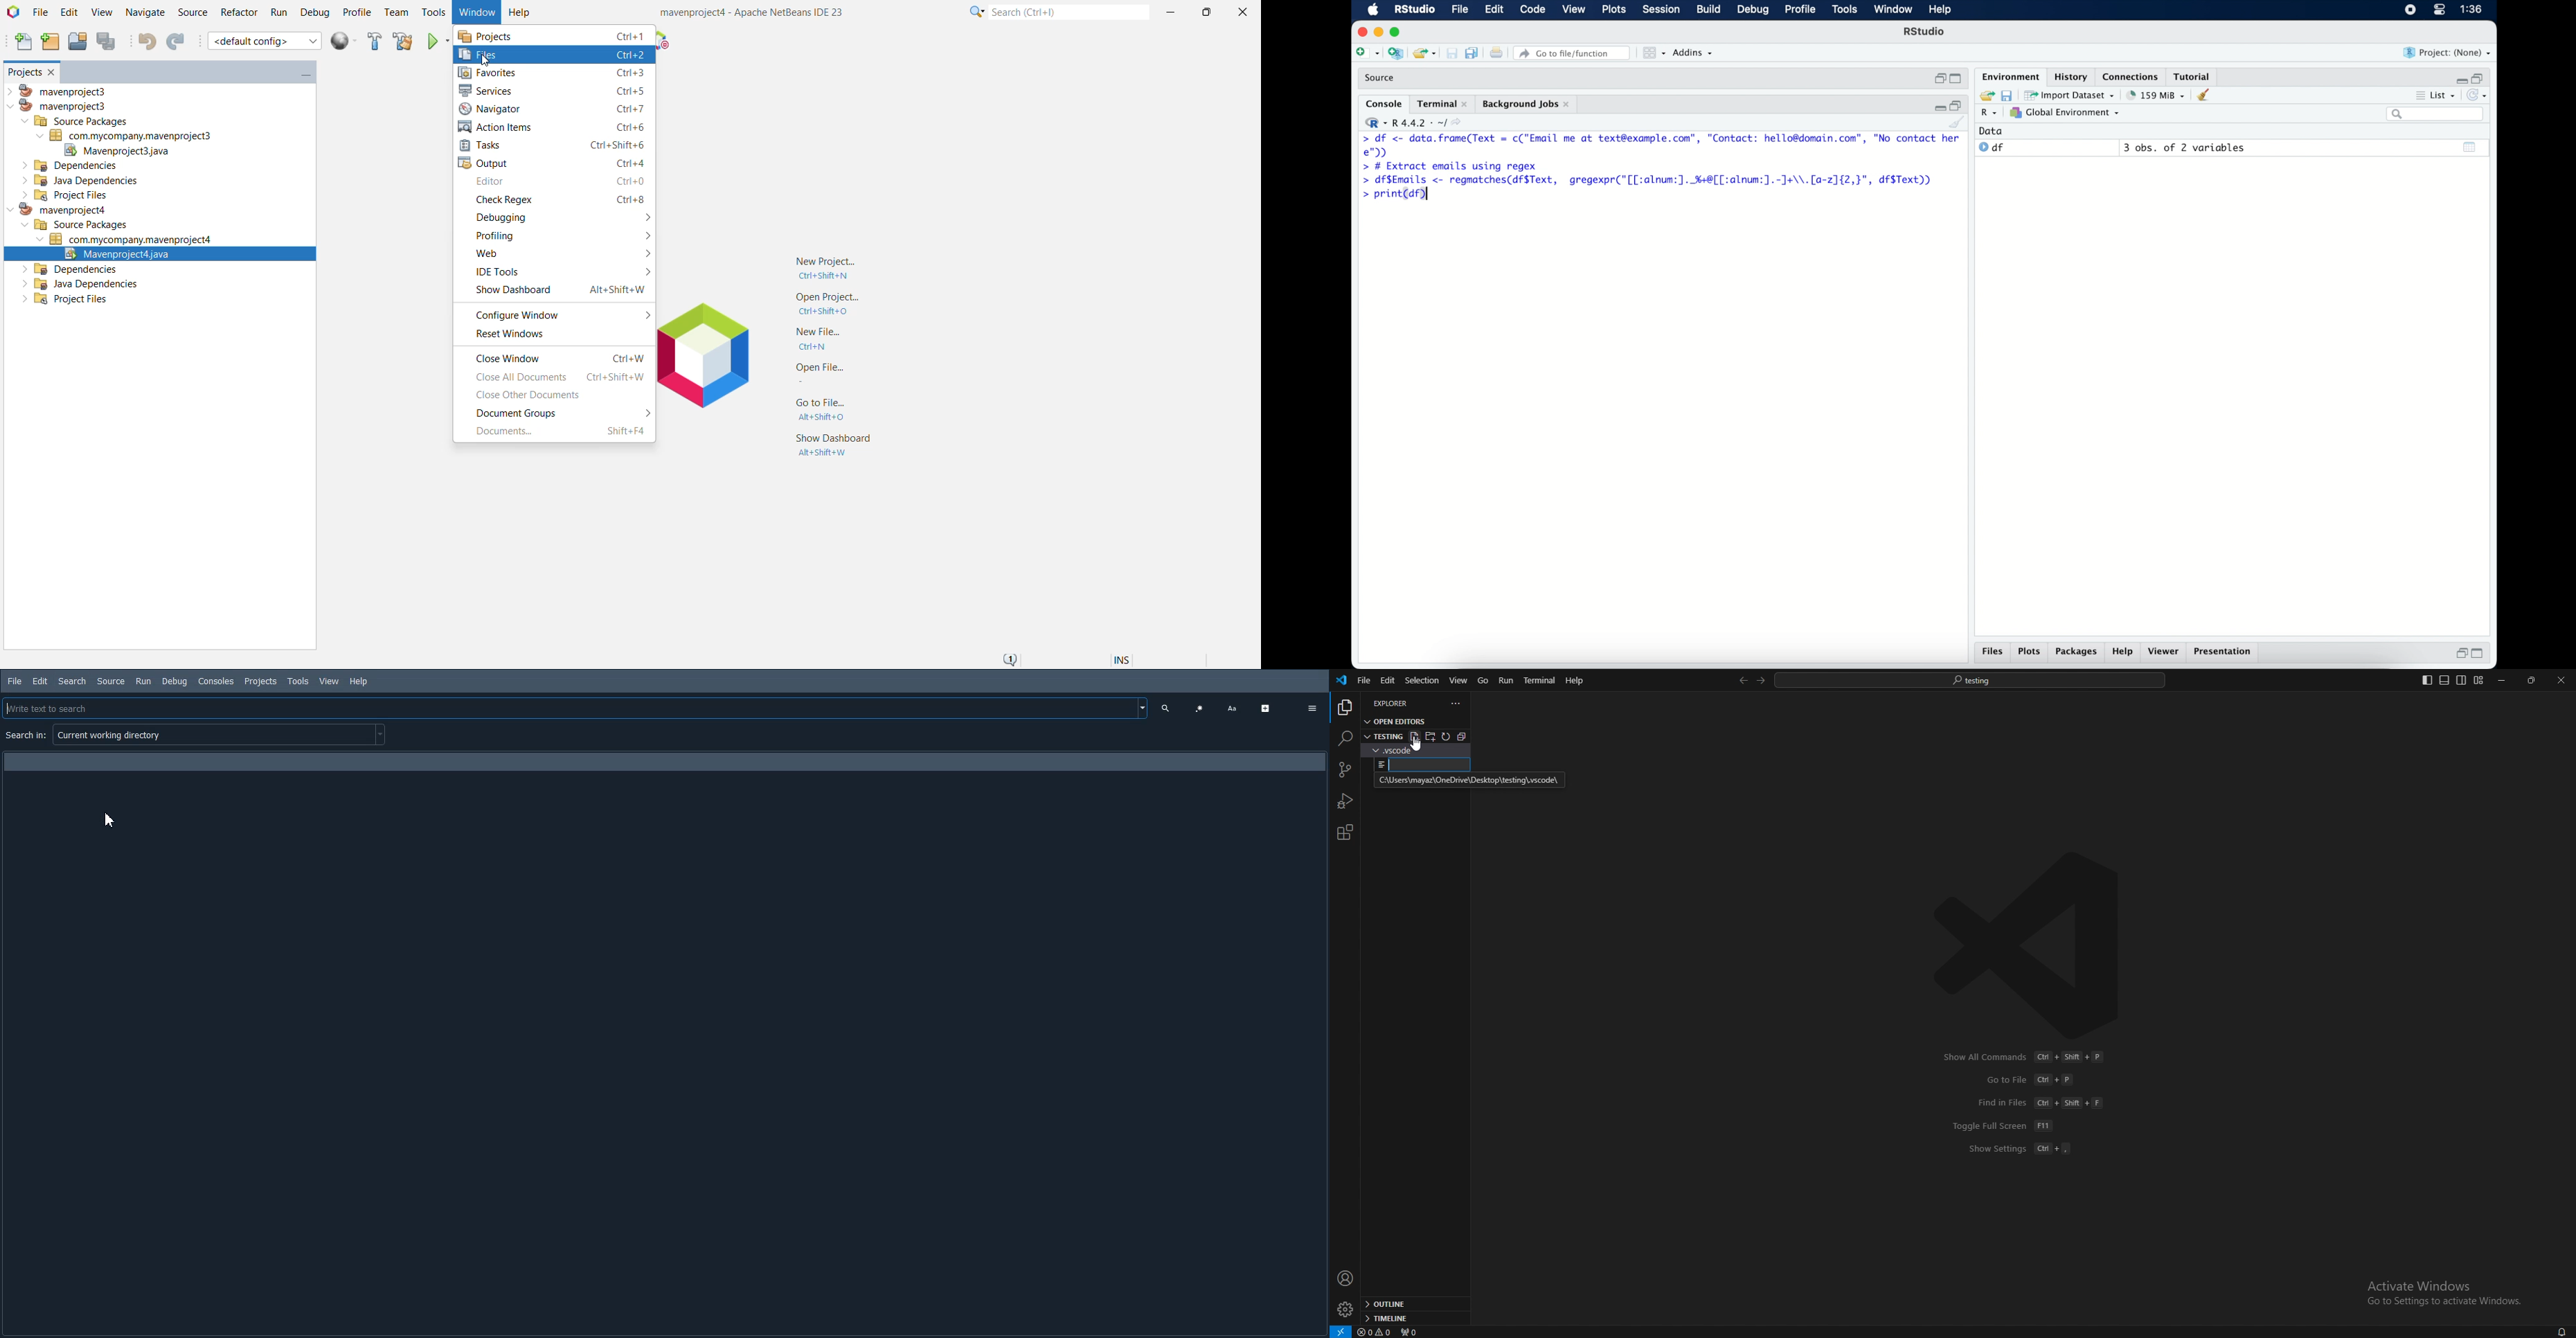  What do you see at coordinates (1344, 832) in the screenshot?
I see `extension` at bounding box center [1344, 832].